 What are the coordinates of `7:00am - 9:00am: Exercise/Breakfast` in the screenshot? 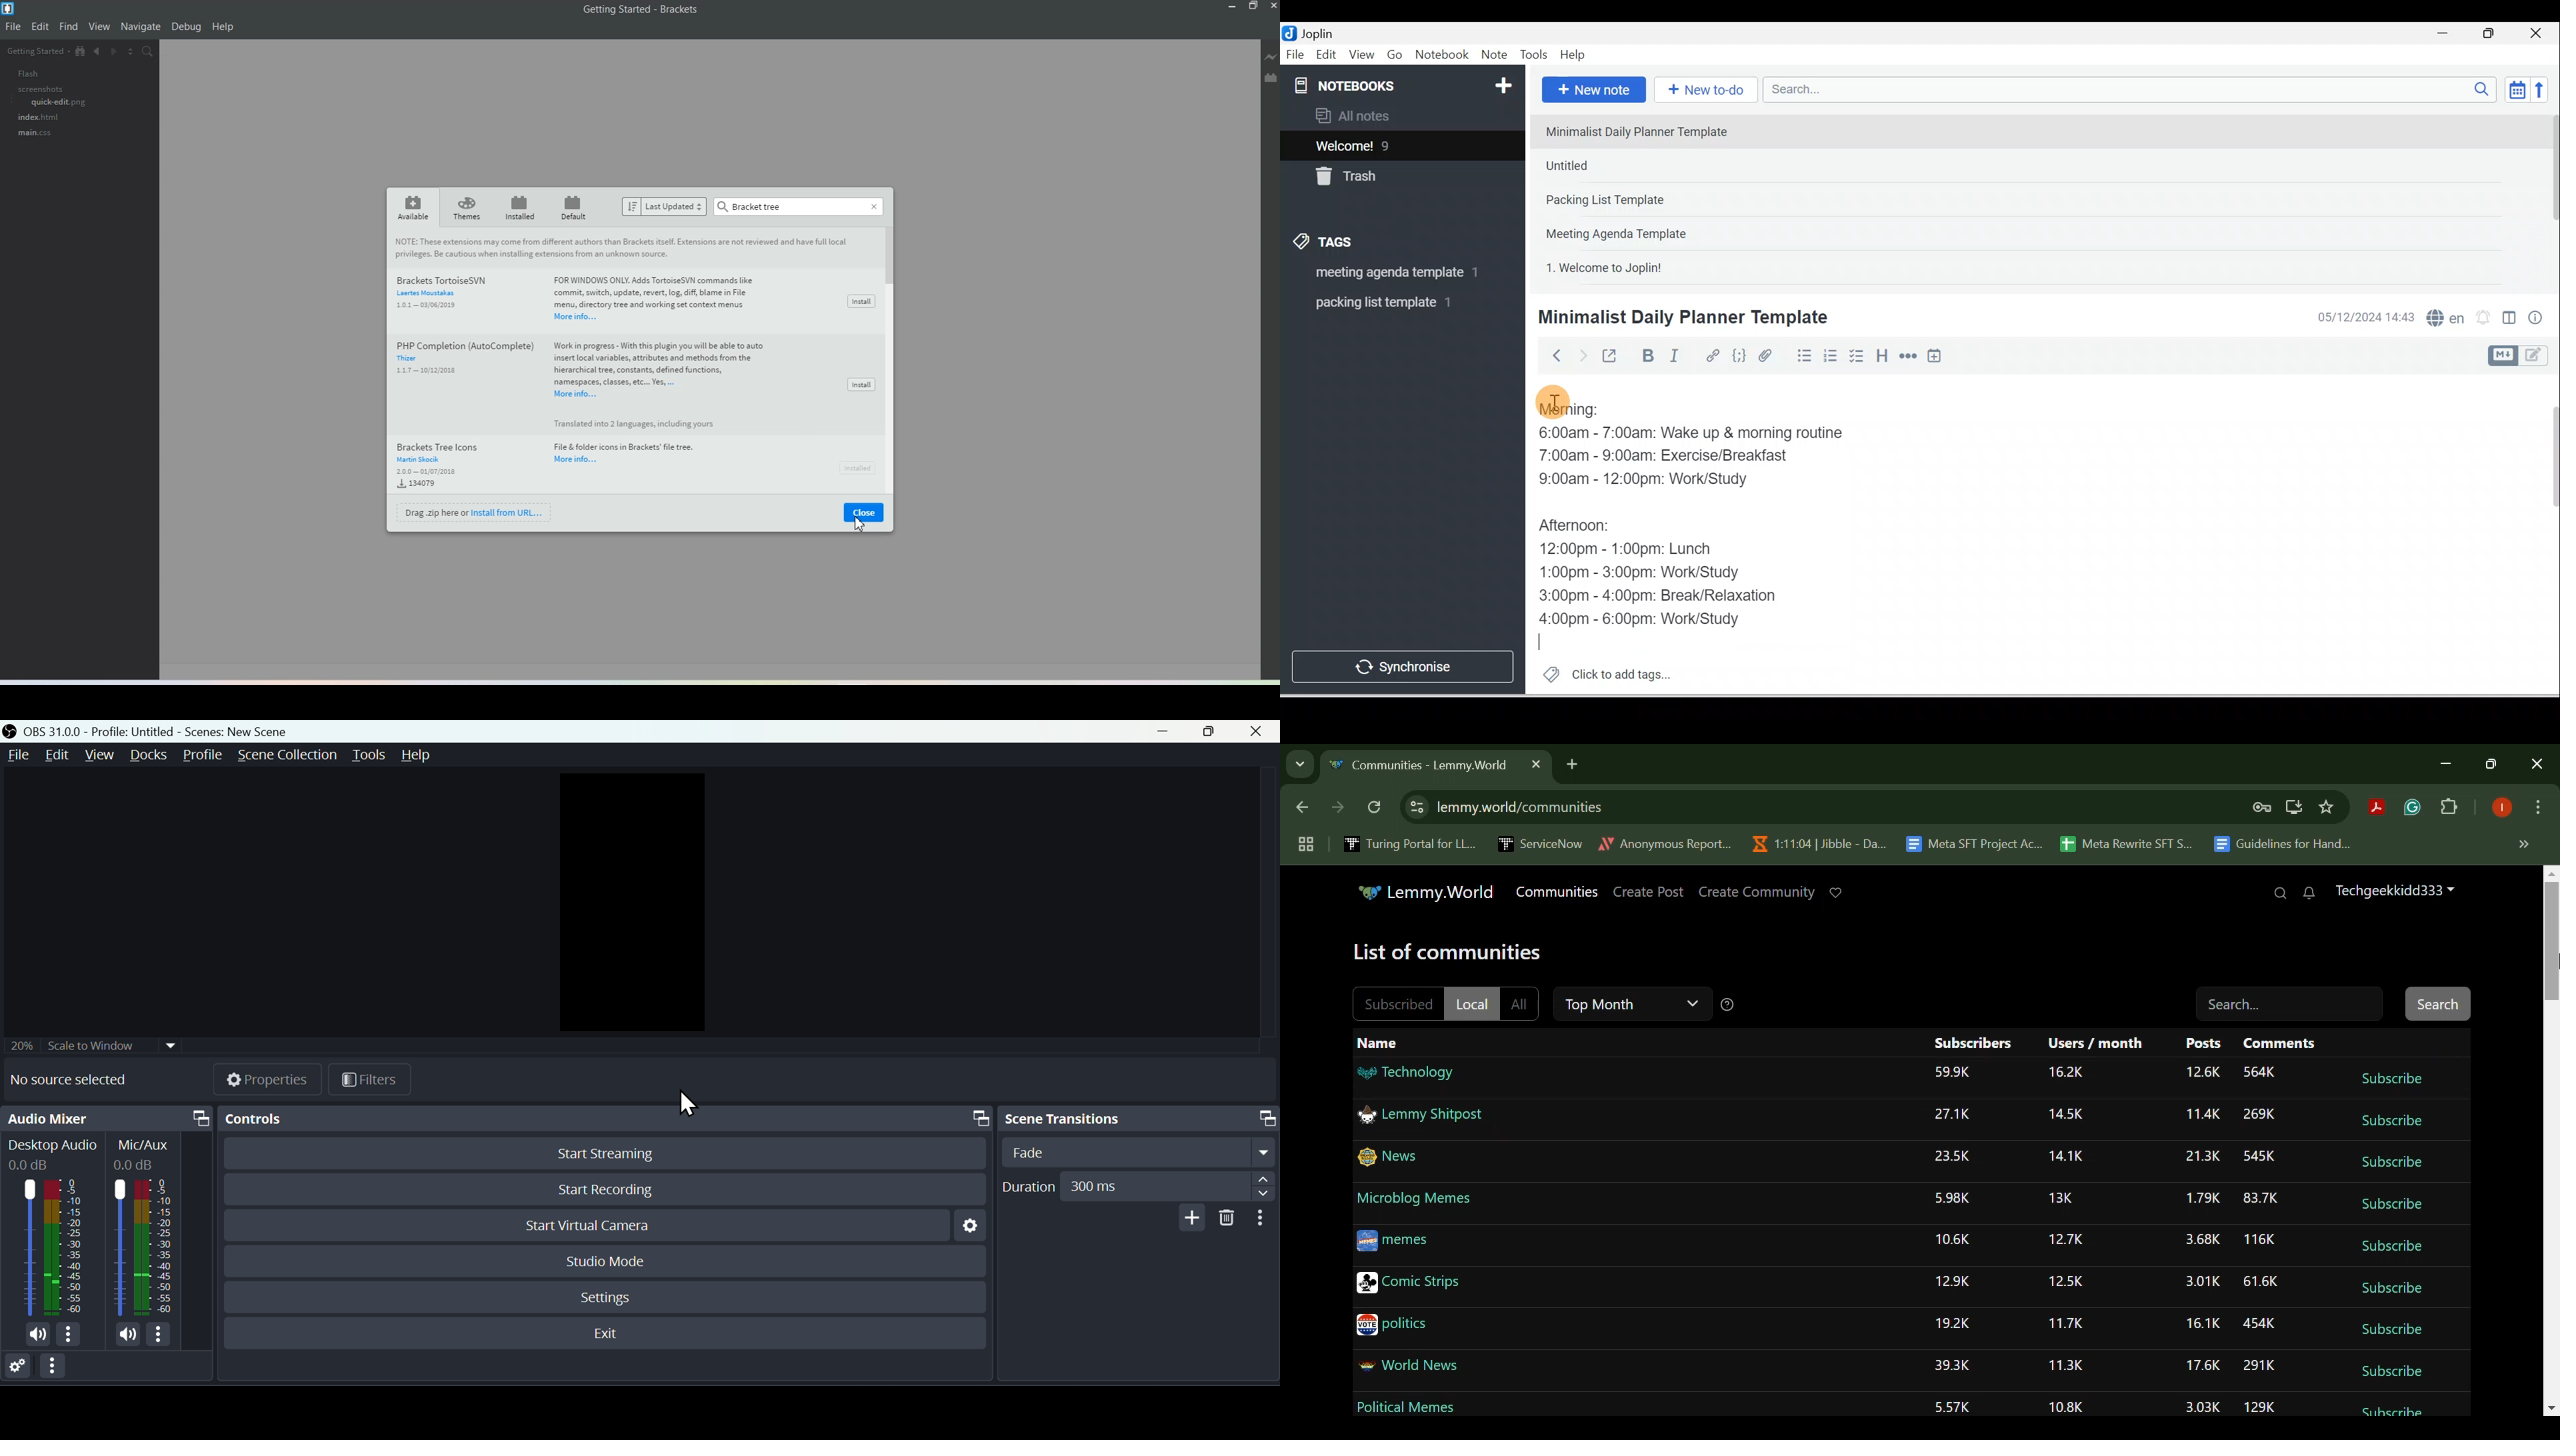 It's located at (1679, 457).